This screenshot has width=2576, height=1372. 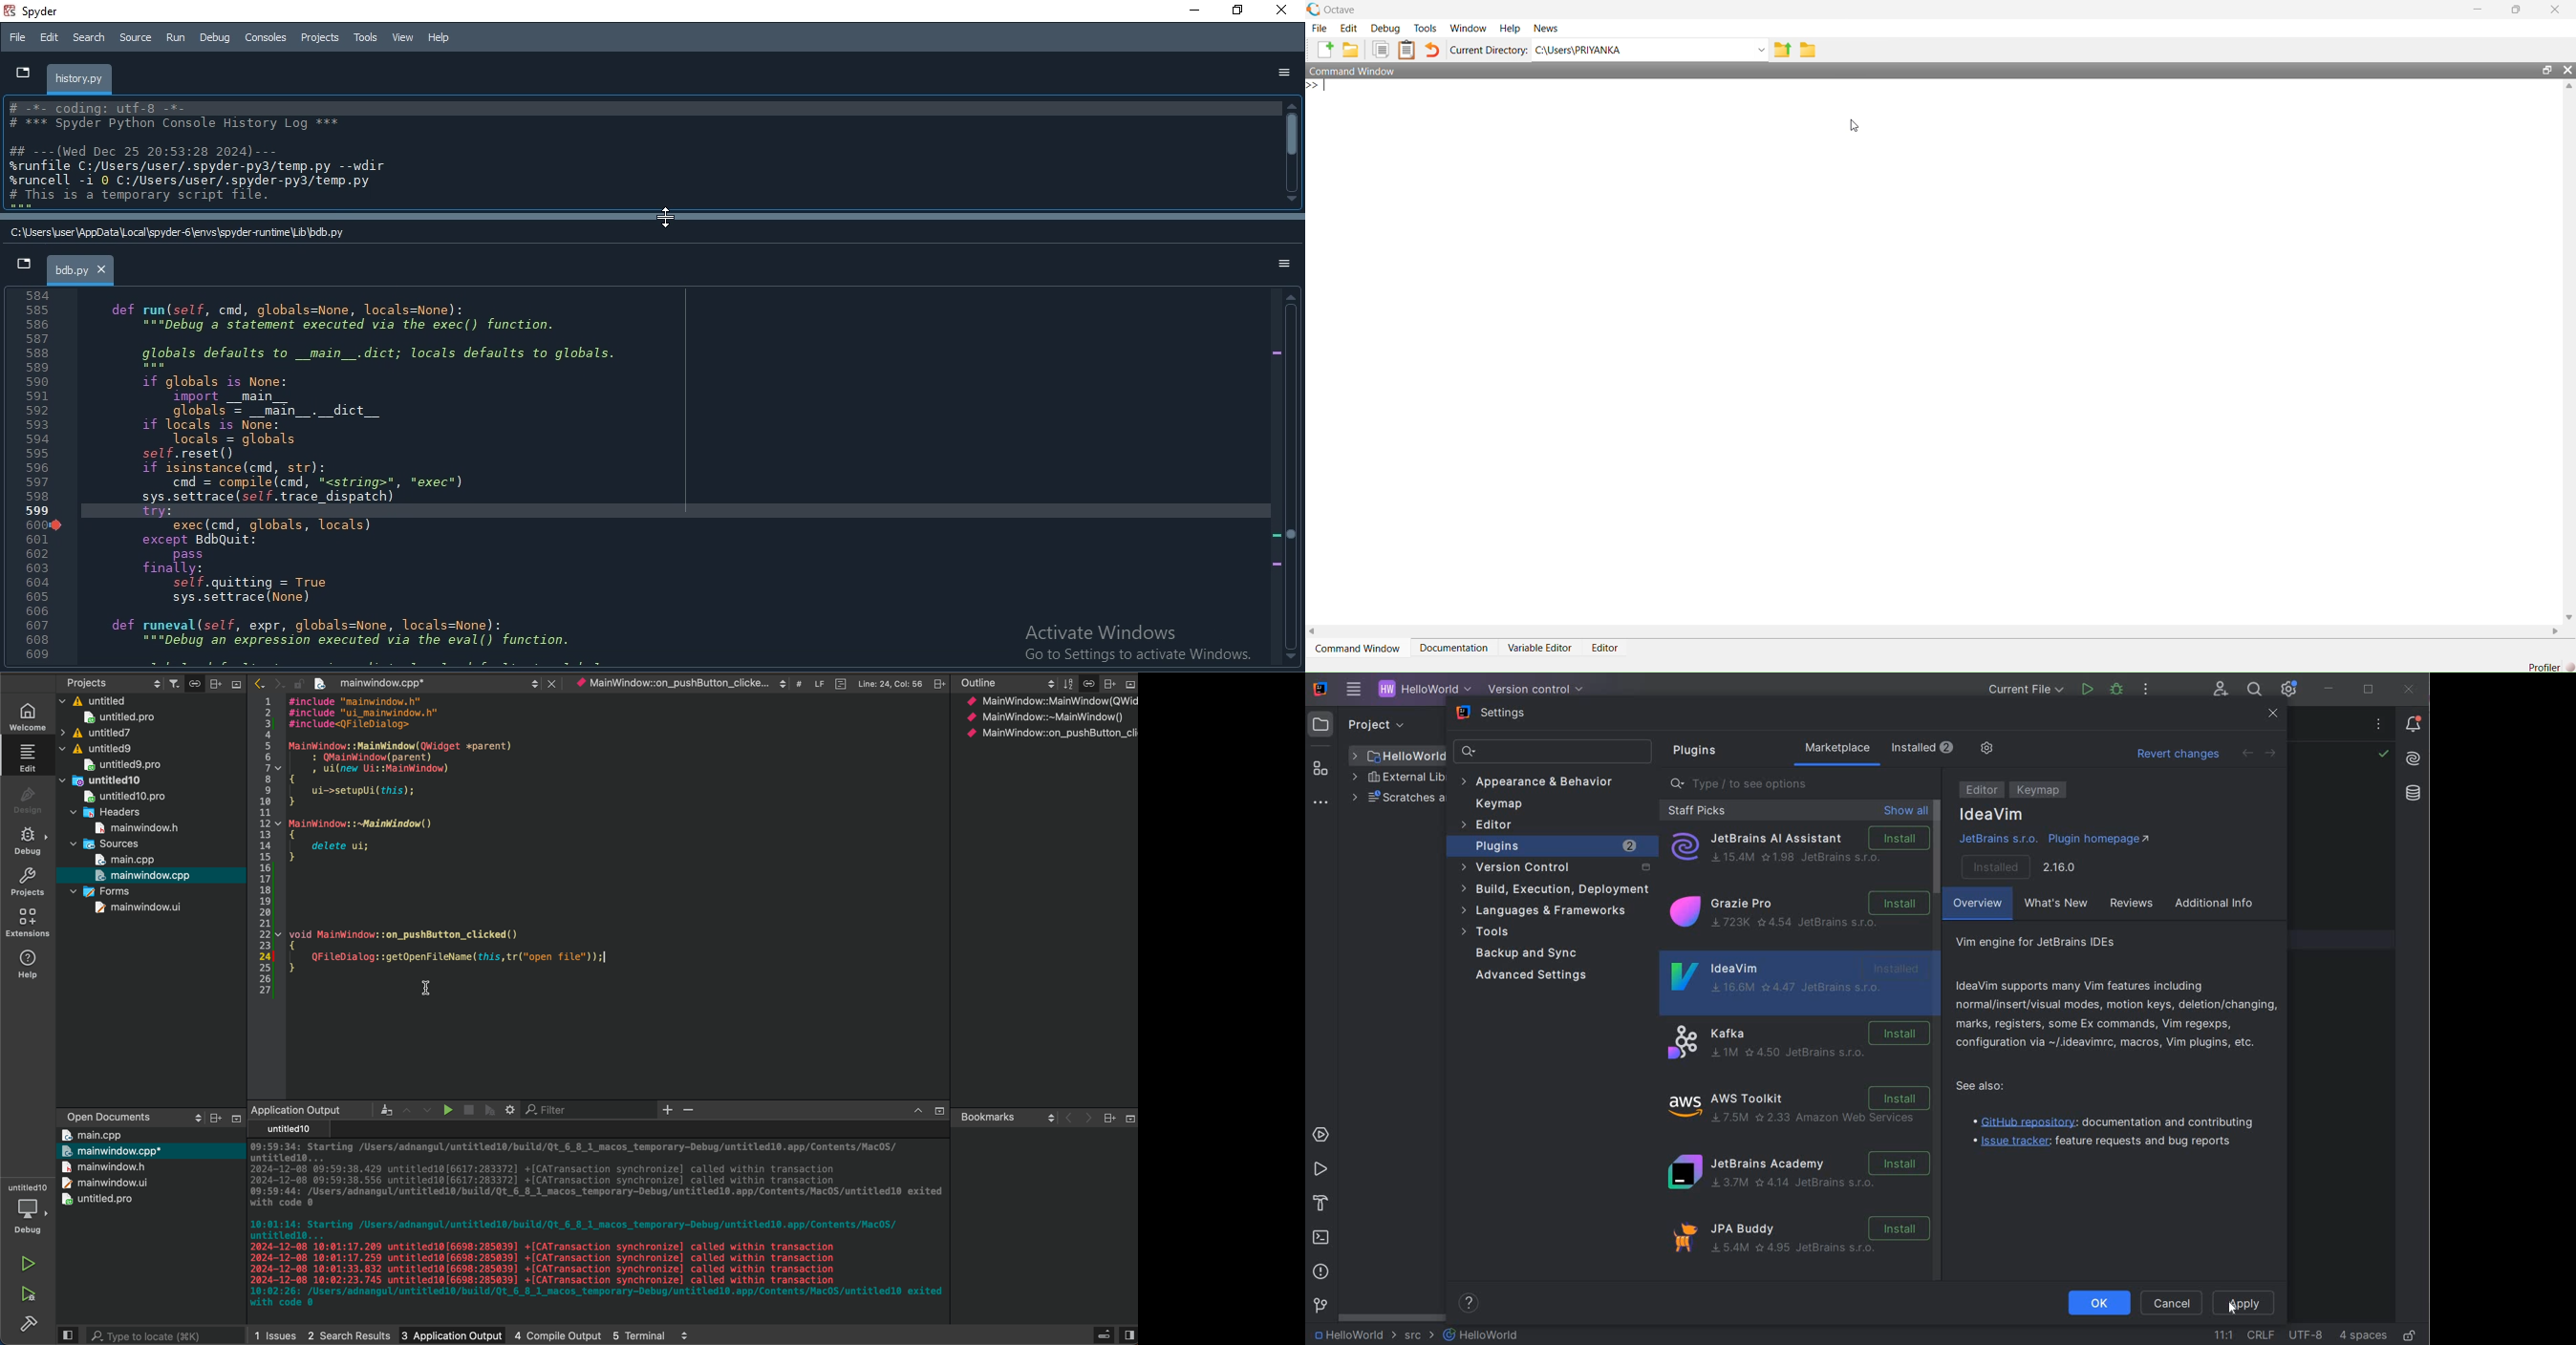 What do you see at coordinates (1291, 153) in the screenshot?
I see `Scrollbar` at bounding box center [1291, 153].